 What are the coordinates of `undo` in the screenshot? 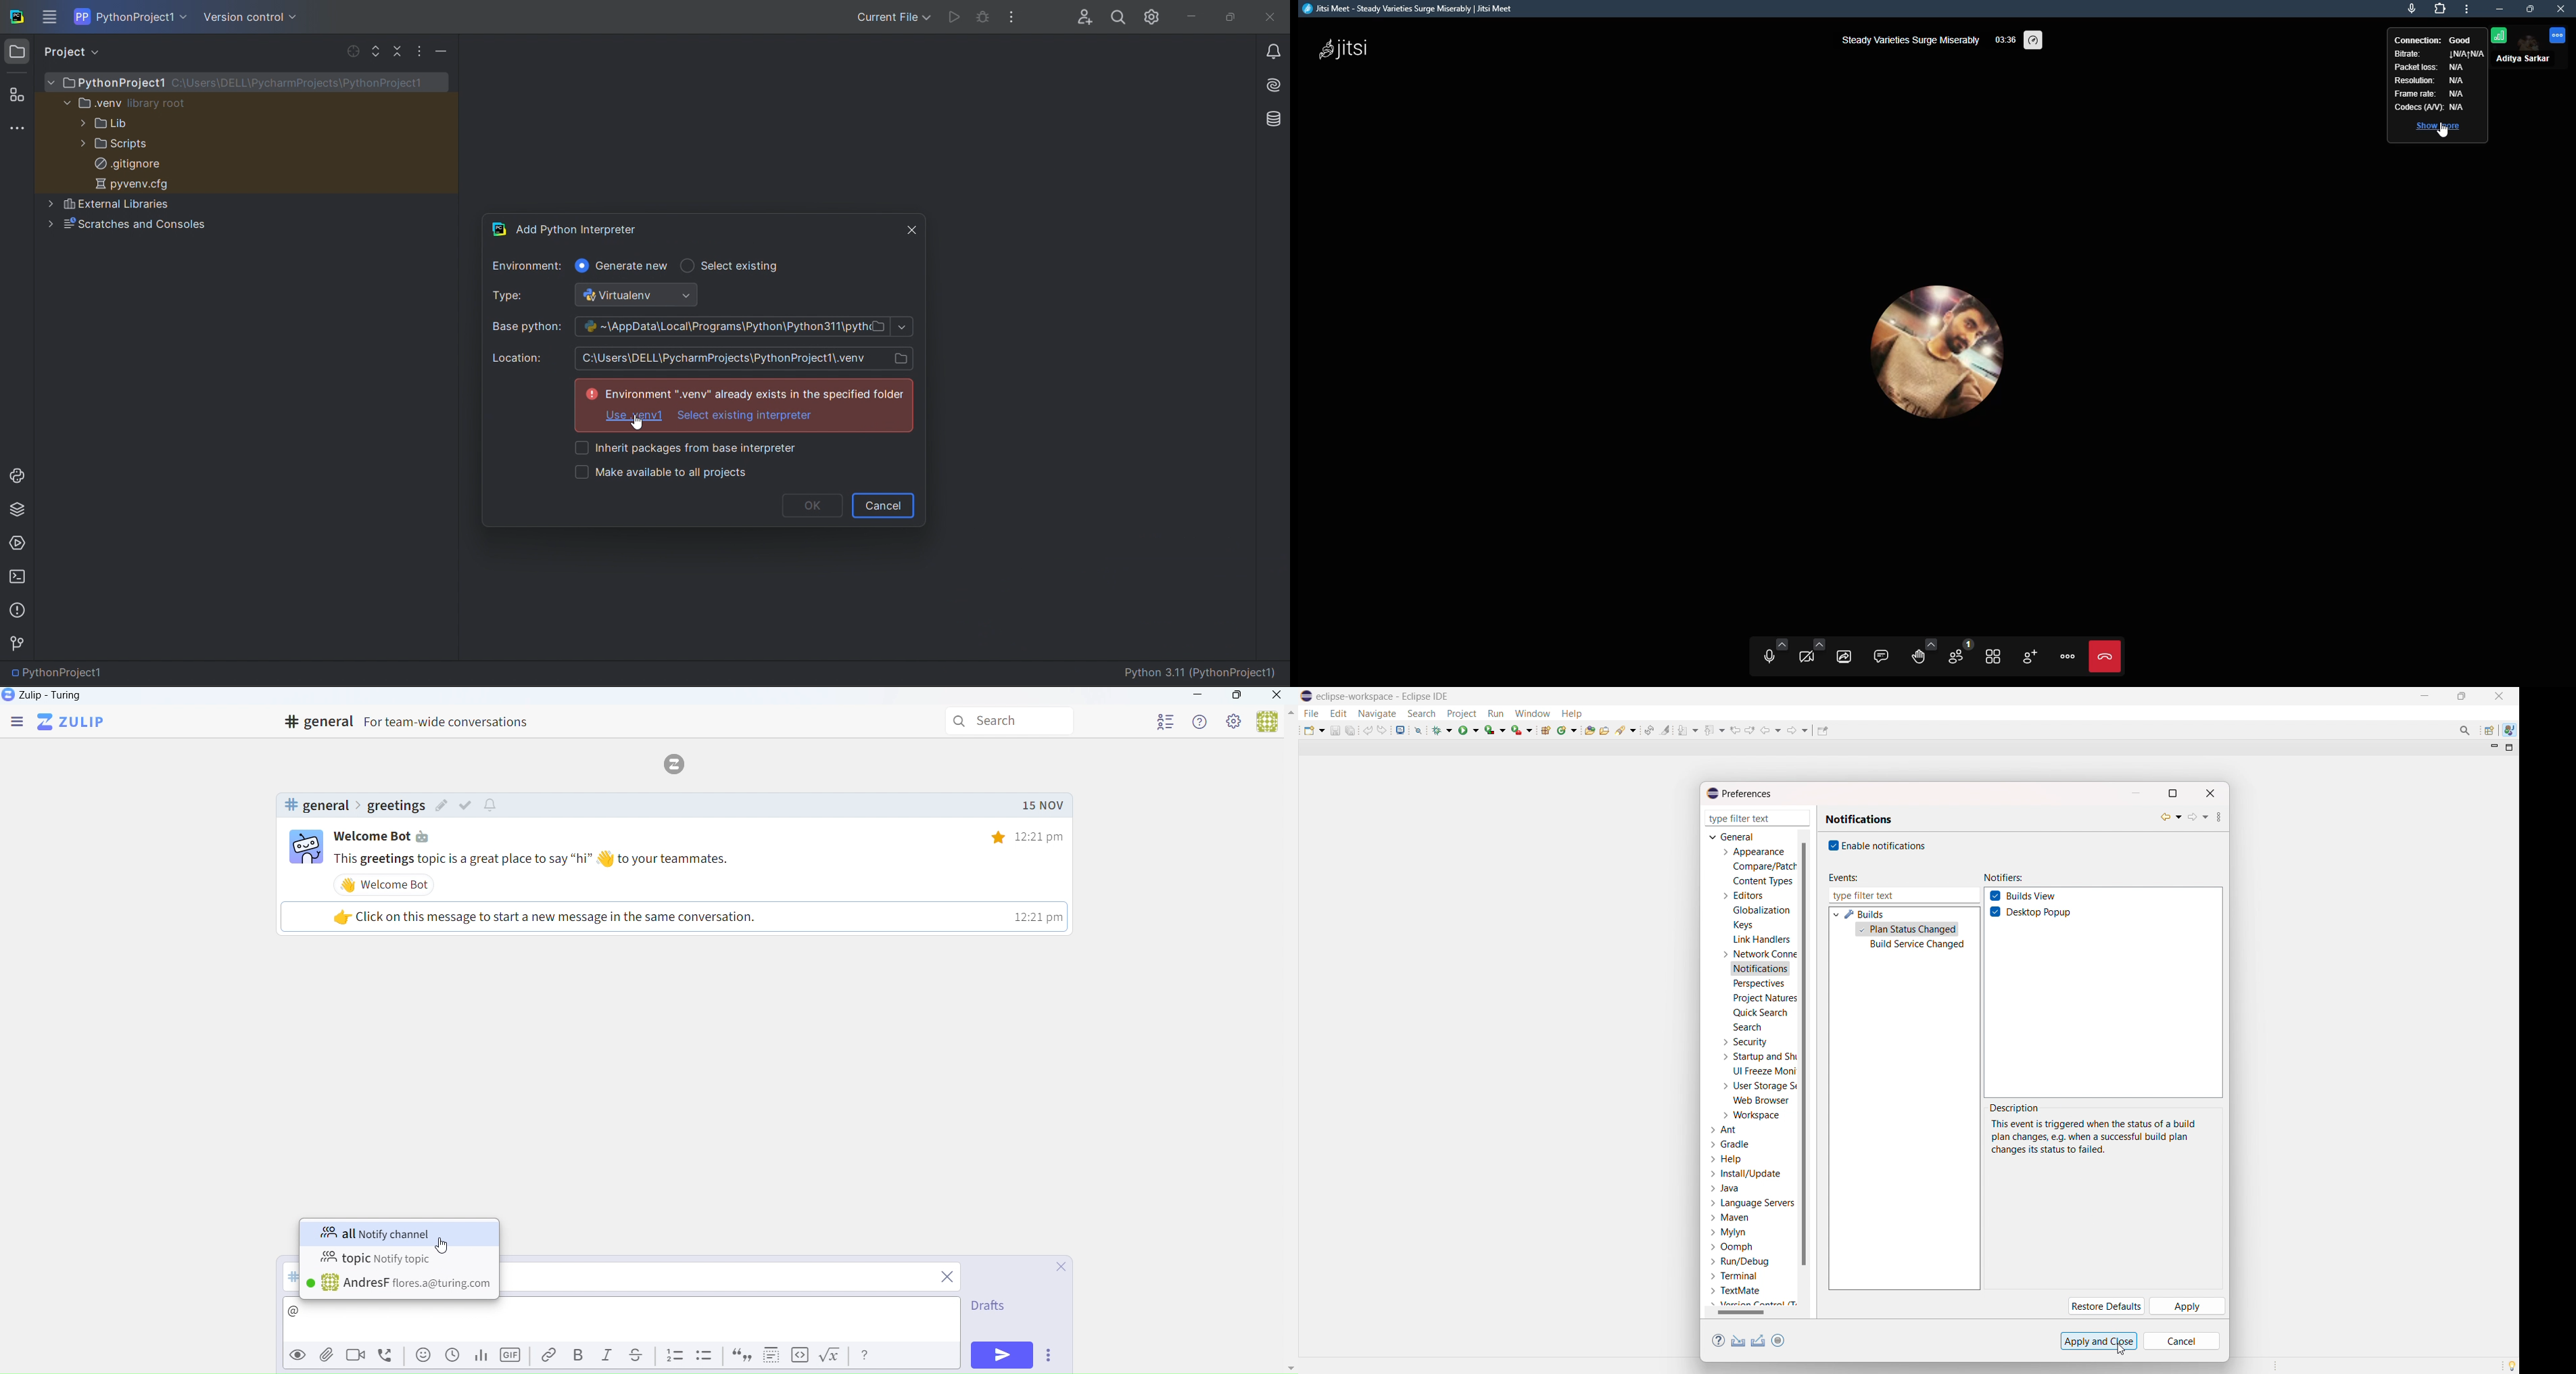 It's located at (1368, 730).